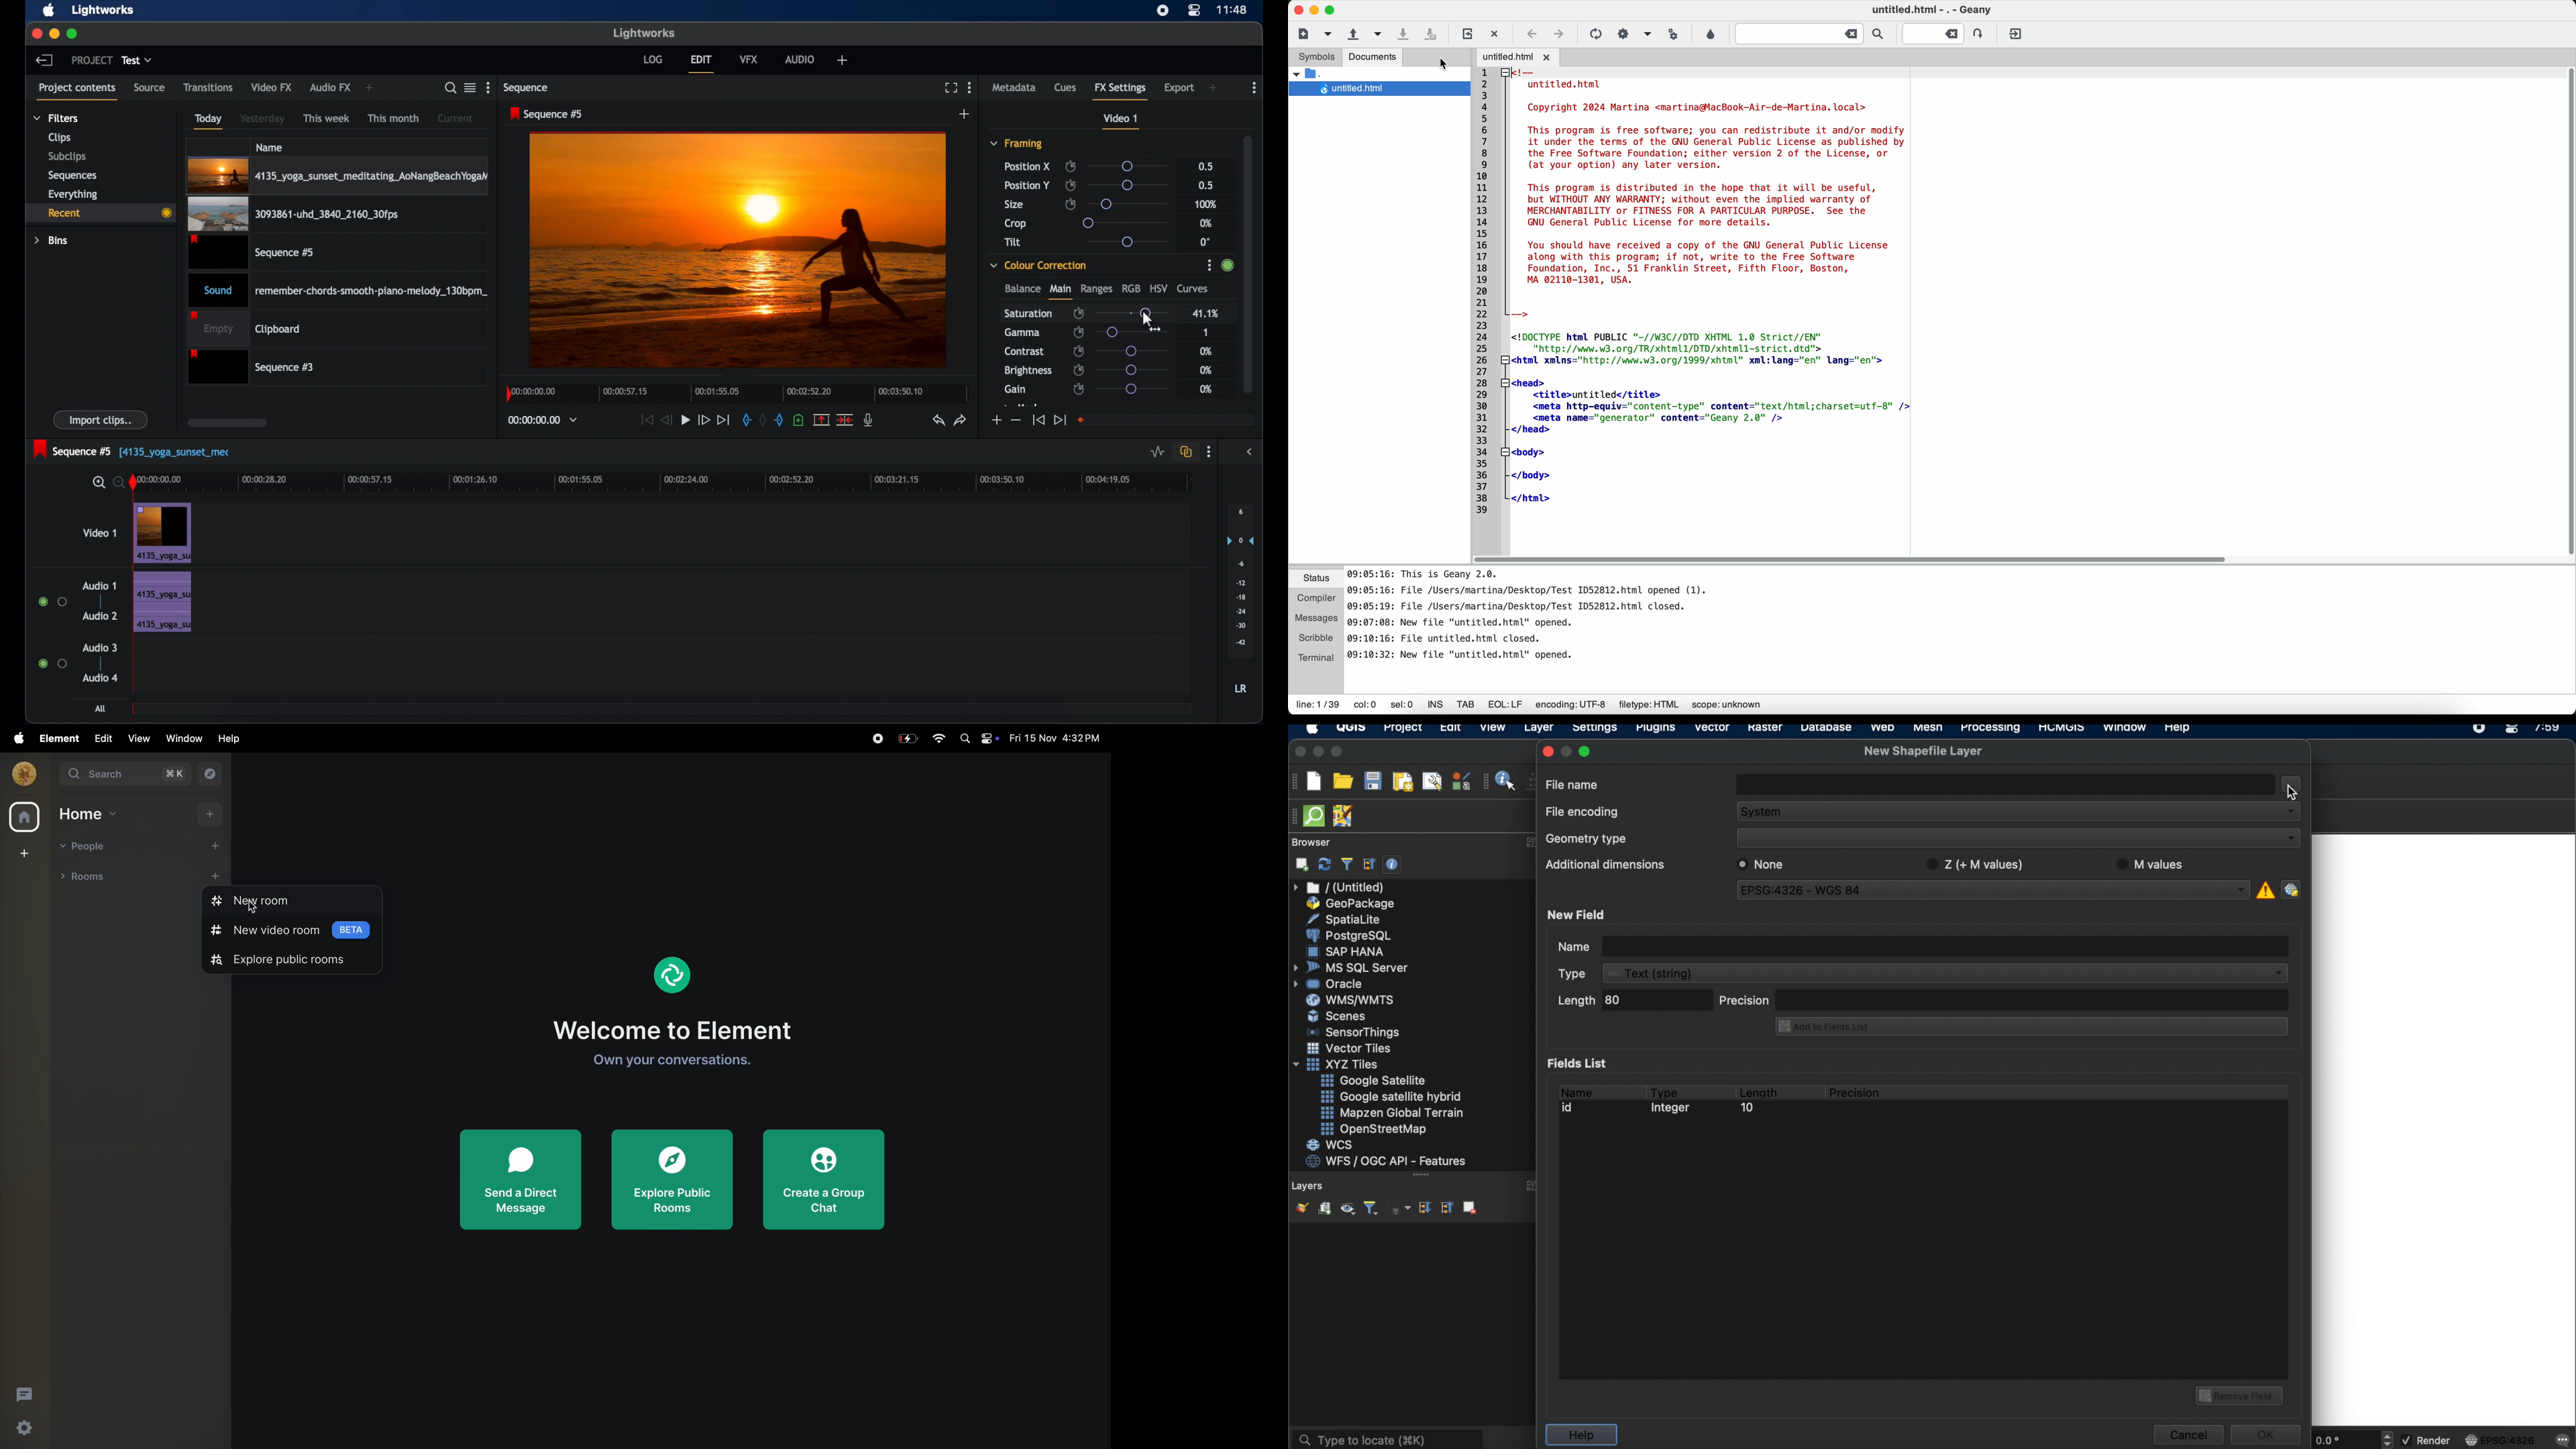 This screenshot has height=1456, width=2576. Describe the element at coordinates (262, 119) in the screenshot. I see `yesterday` at that location.